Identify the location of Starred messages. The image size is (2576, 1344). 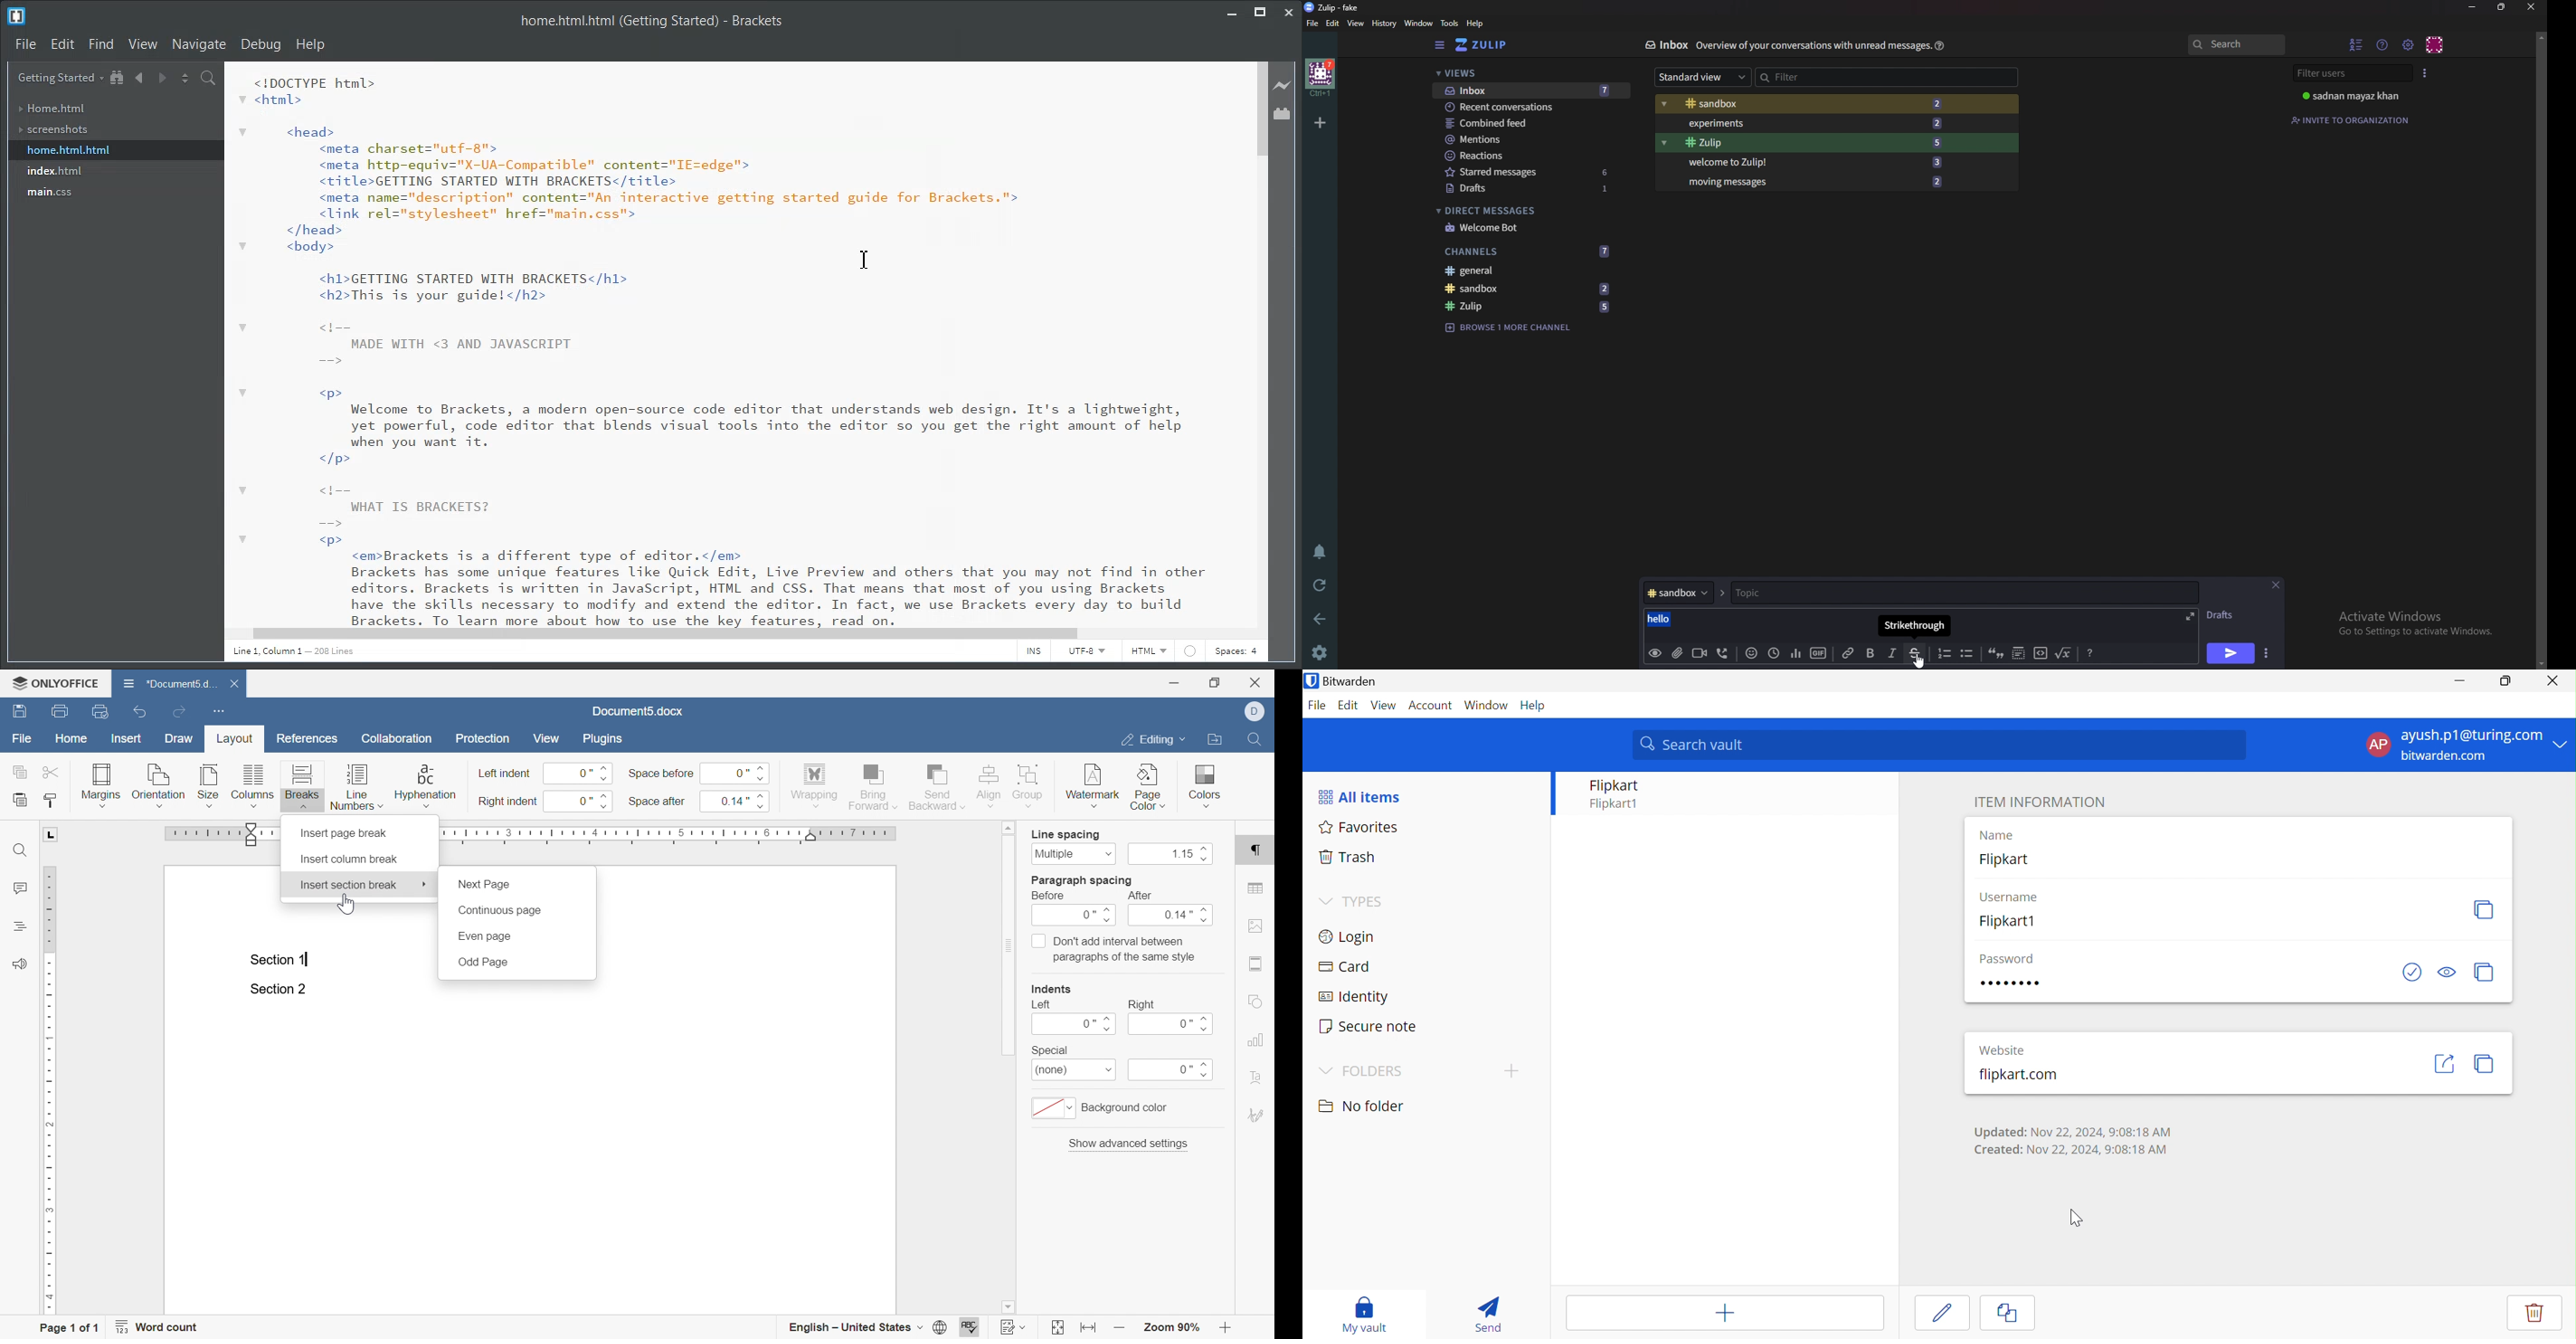
(1530, 171).